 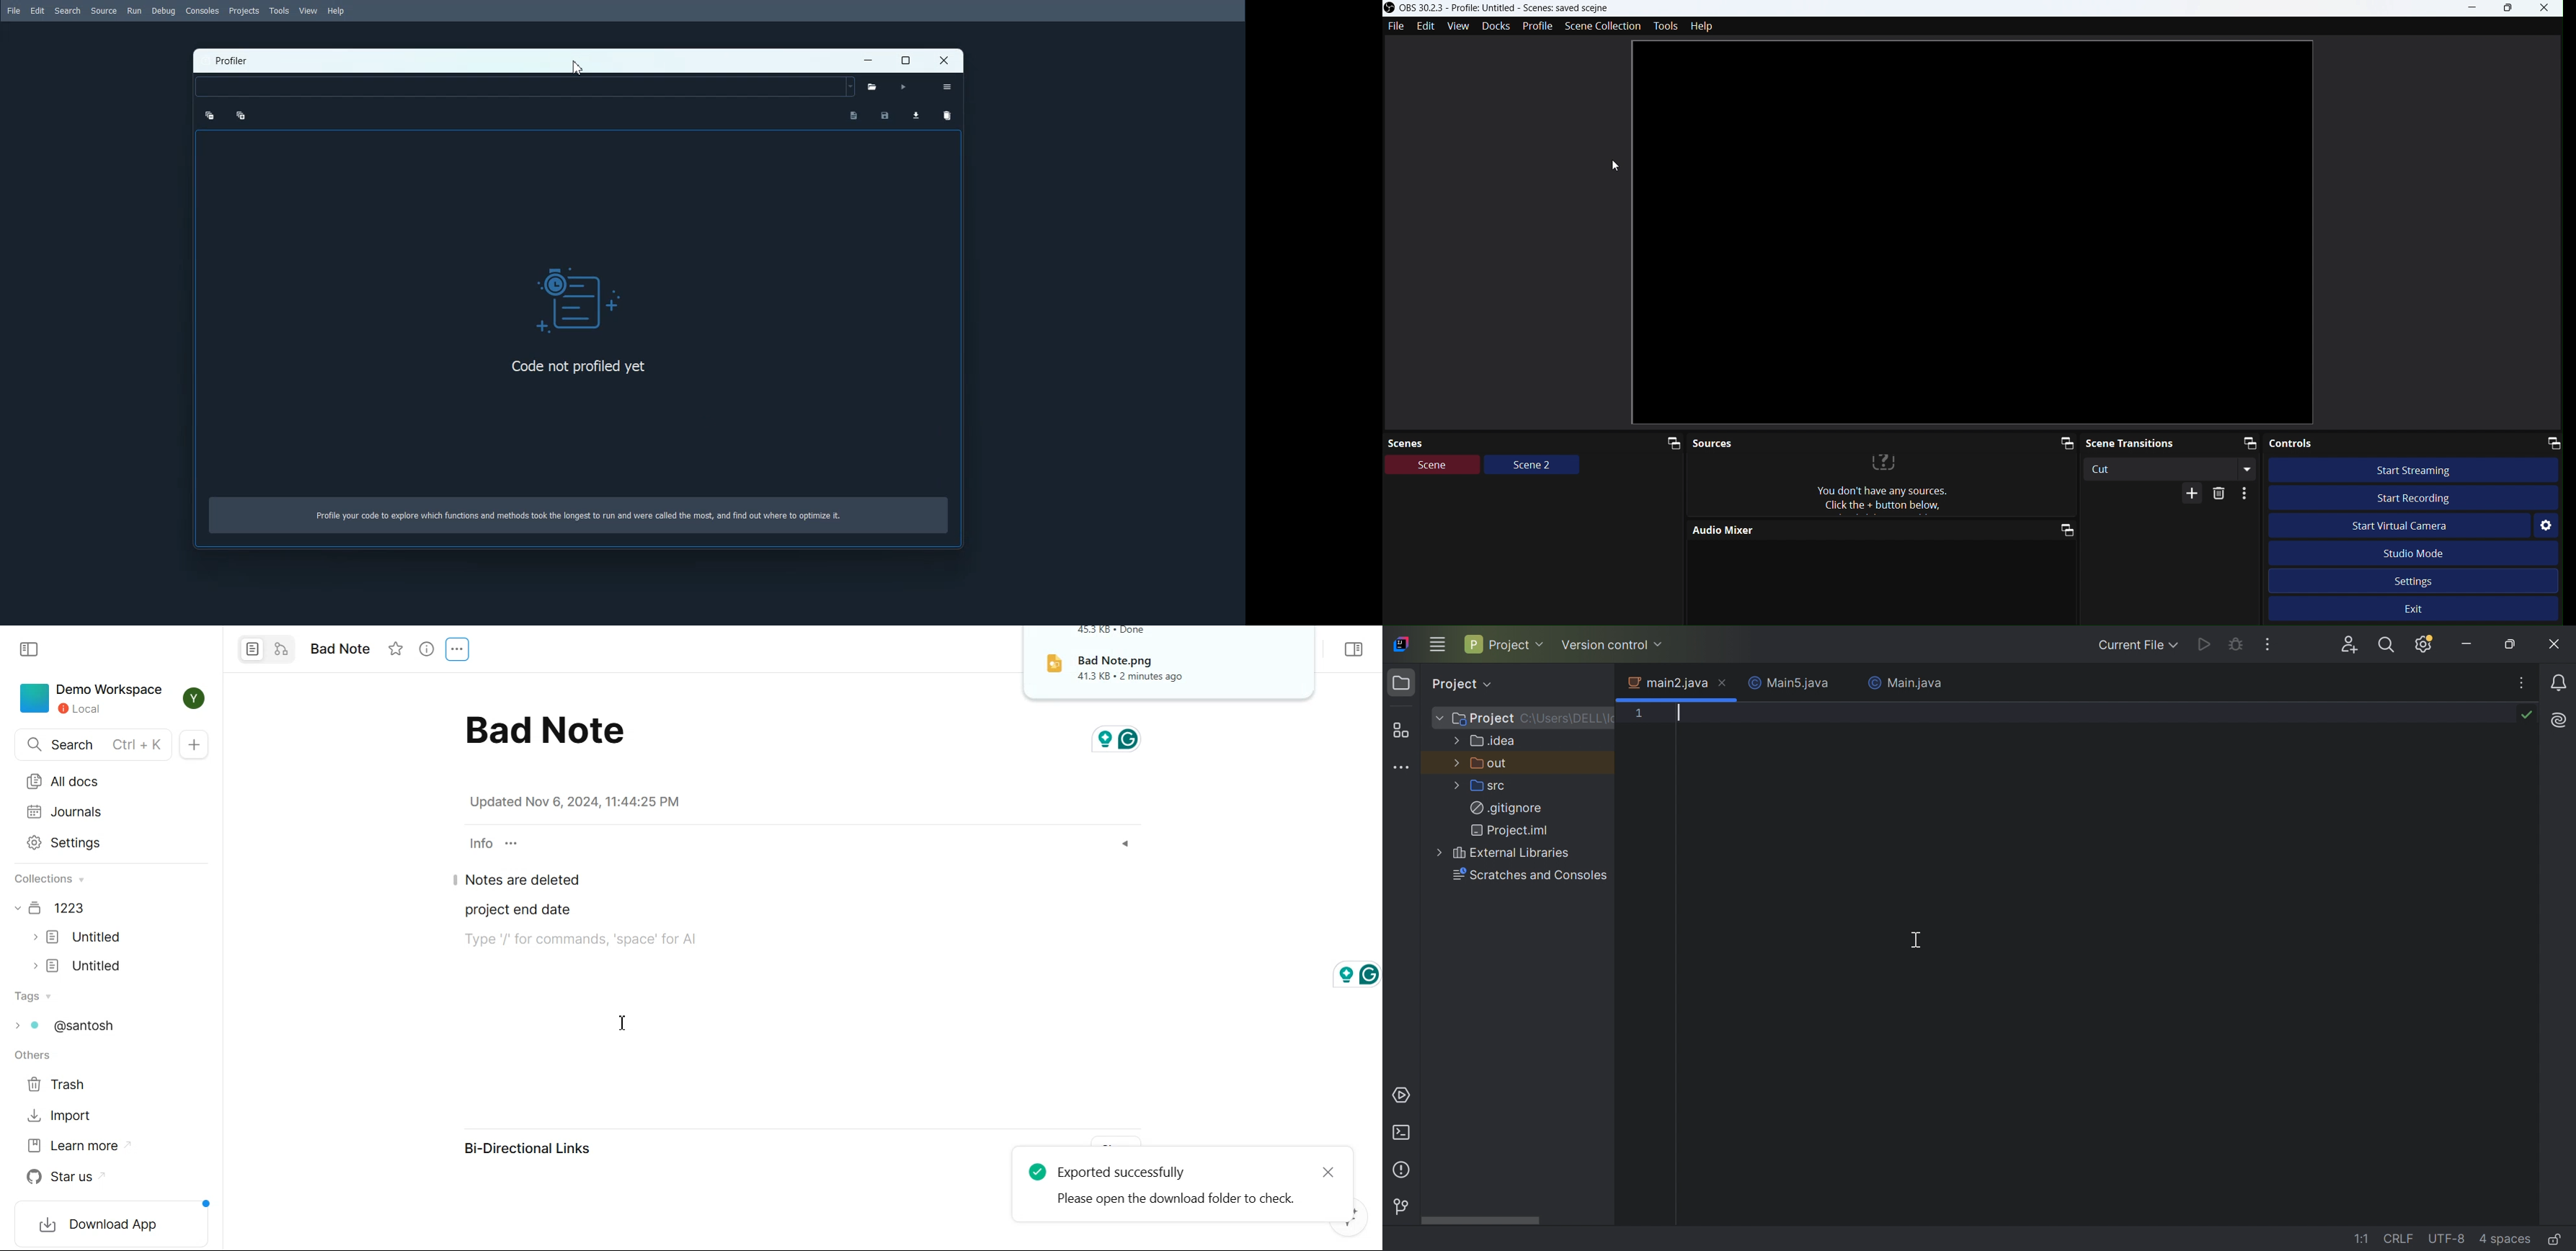 I want to click on Code not profiled yet, so click(x=583, y=367).